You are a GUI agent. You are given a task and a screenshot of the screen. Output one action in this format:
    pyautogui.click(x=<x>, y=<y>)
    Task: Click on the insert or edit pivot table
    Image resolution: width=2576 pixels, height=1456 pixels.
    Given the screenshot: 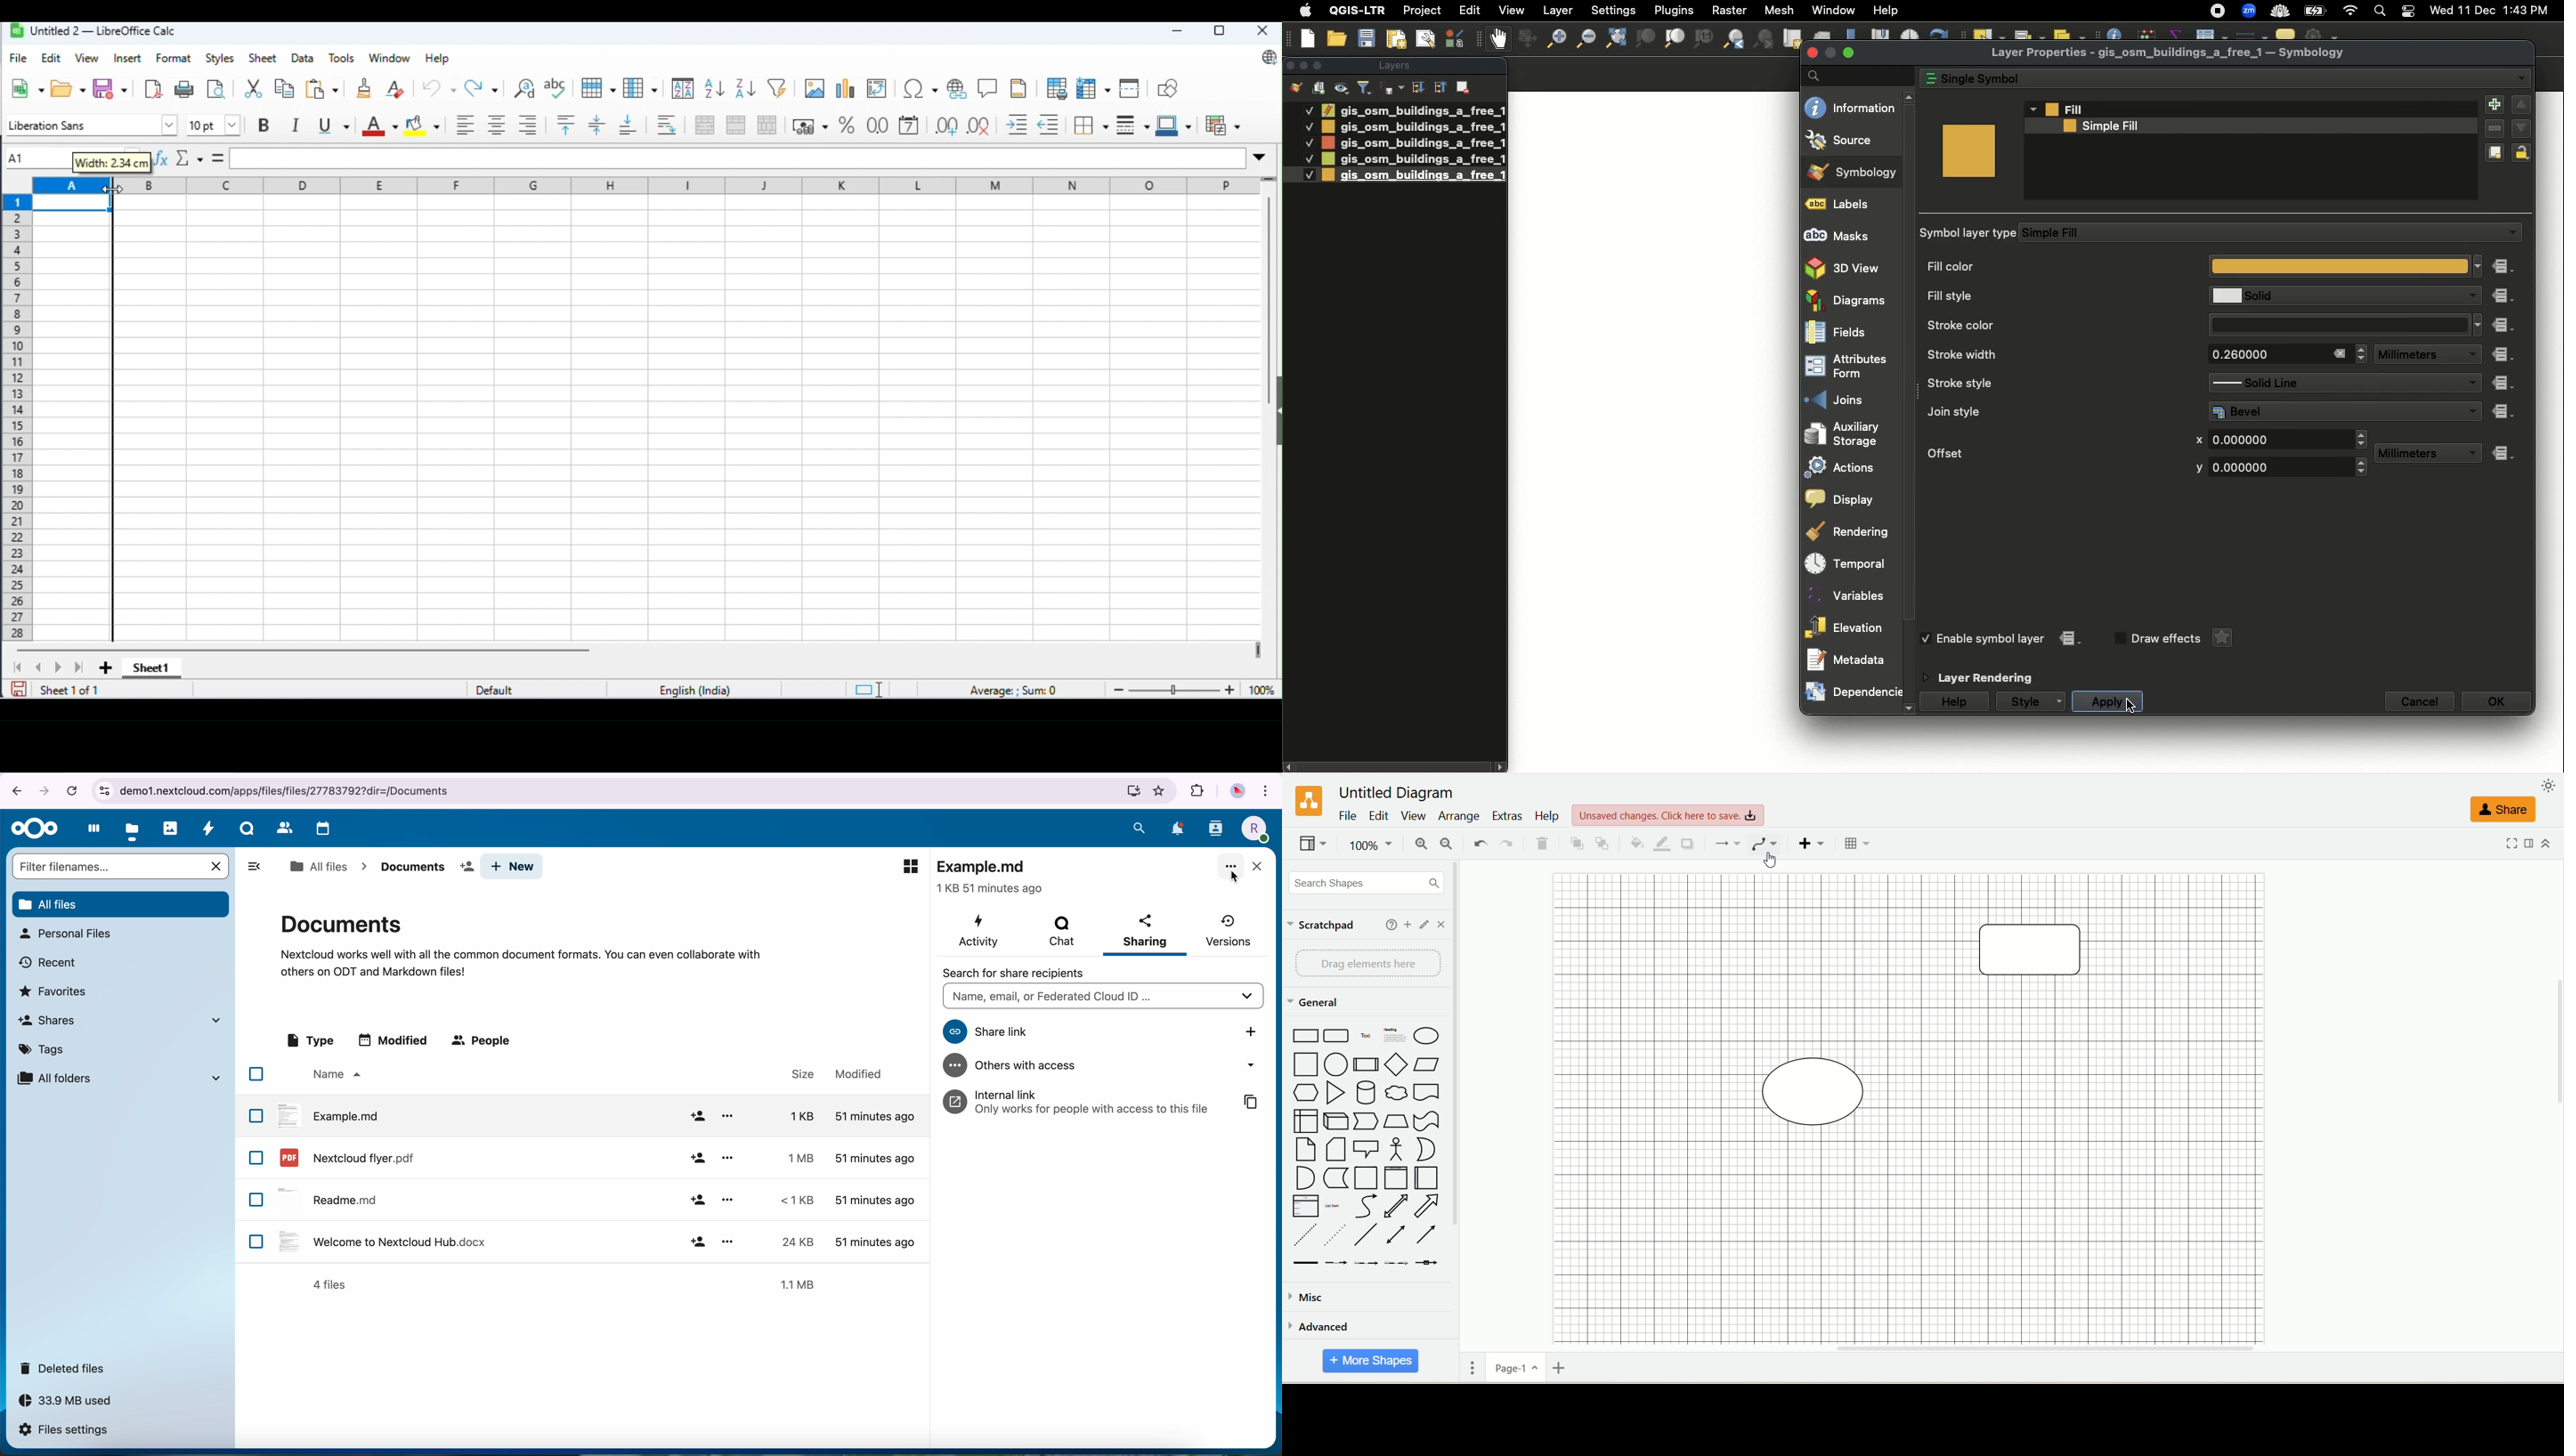 What is the action you would take?
    pyautogui.click(x=877, y=90)
    